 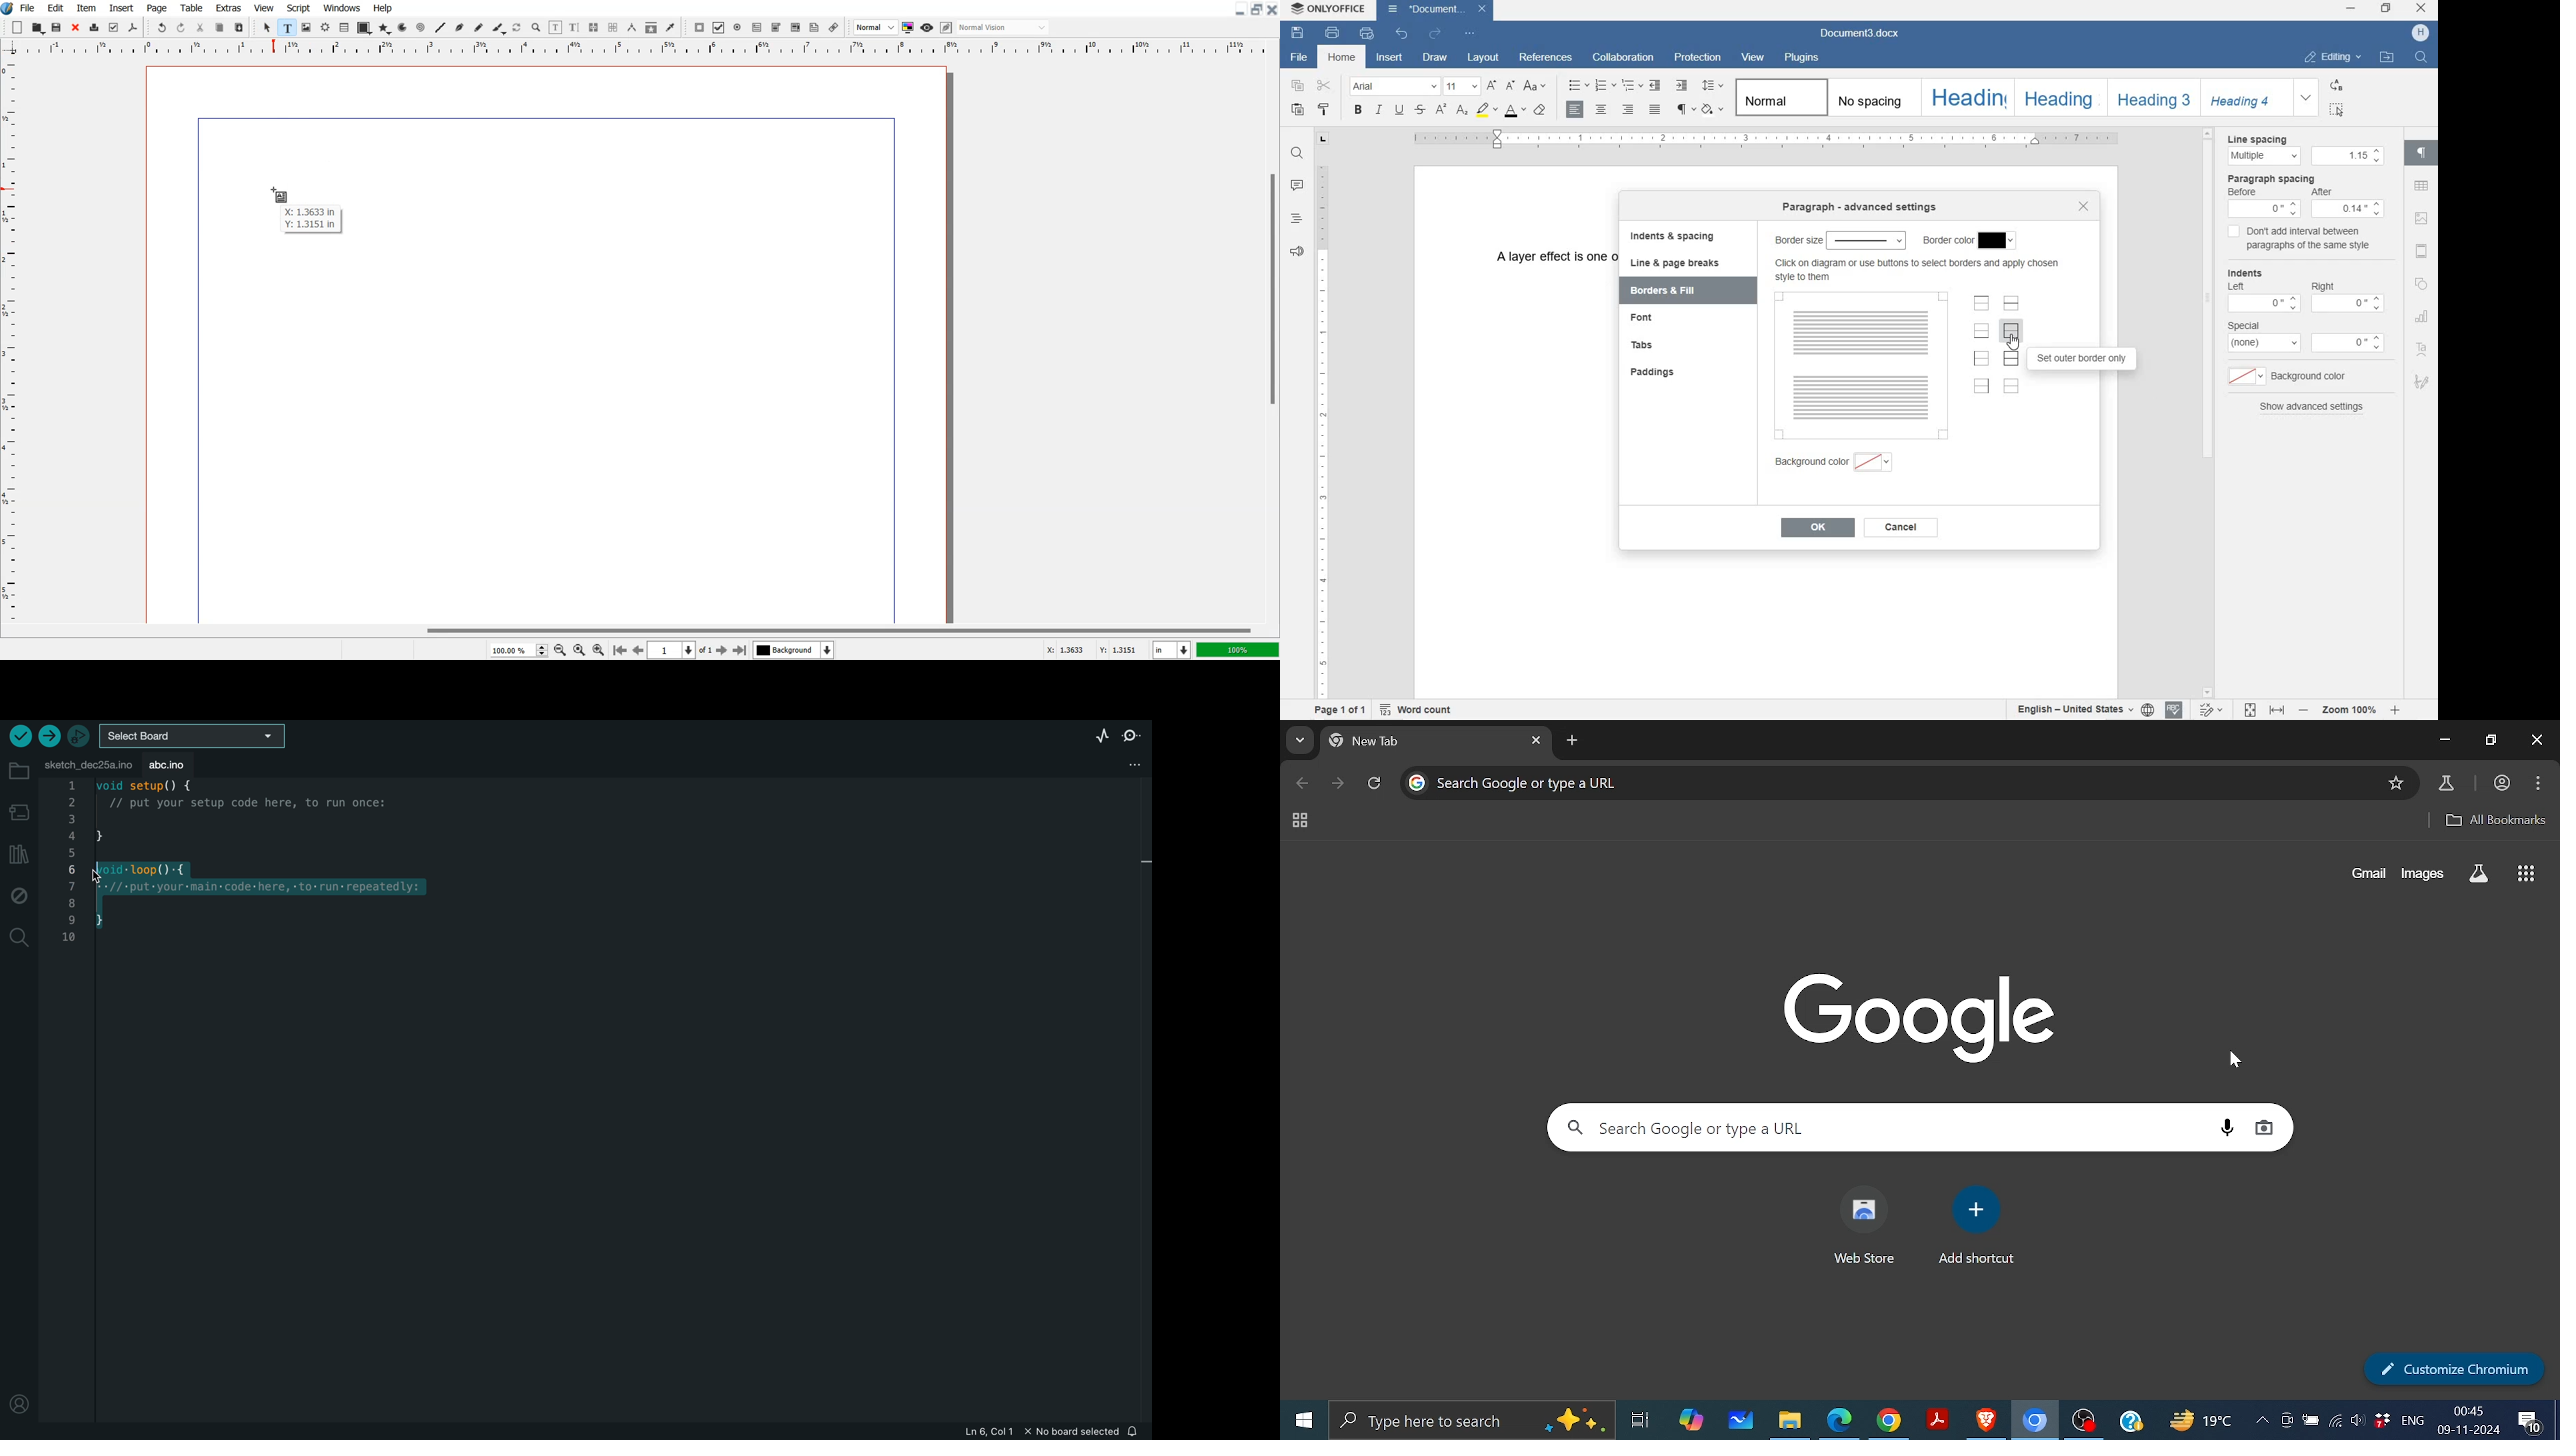 I want to click on SUBSCRIPT, so click(x=1461, y=110).